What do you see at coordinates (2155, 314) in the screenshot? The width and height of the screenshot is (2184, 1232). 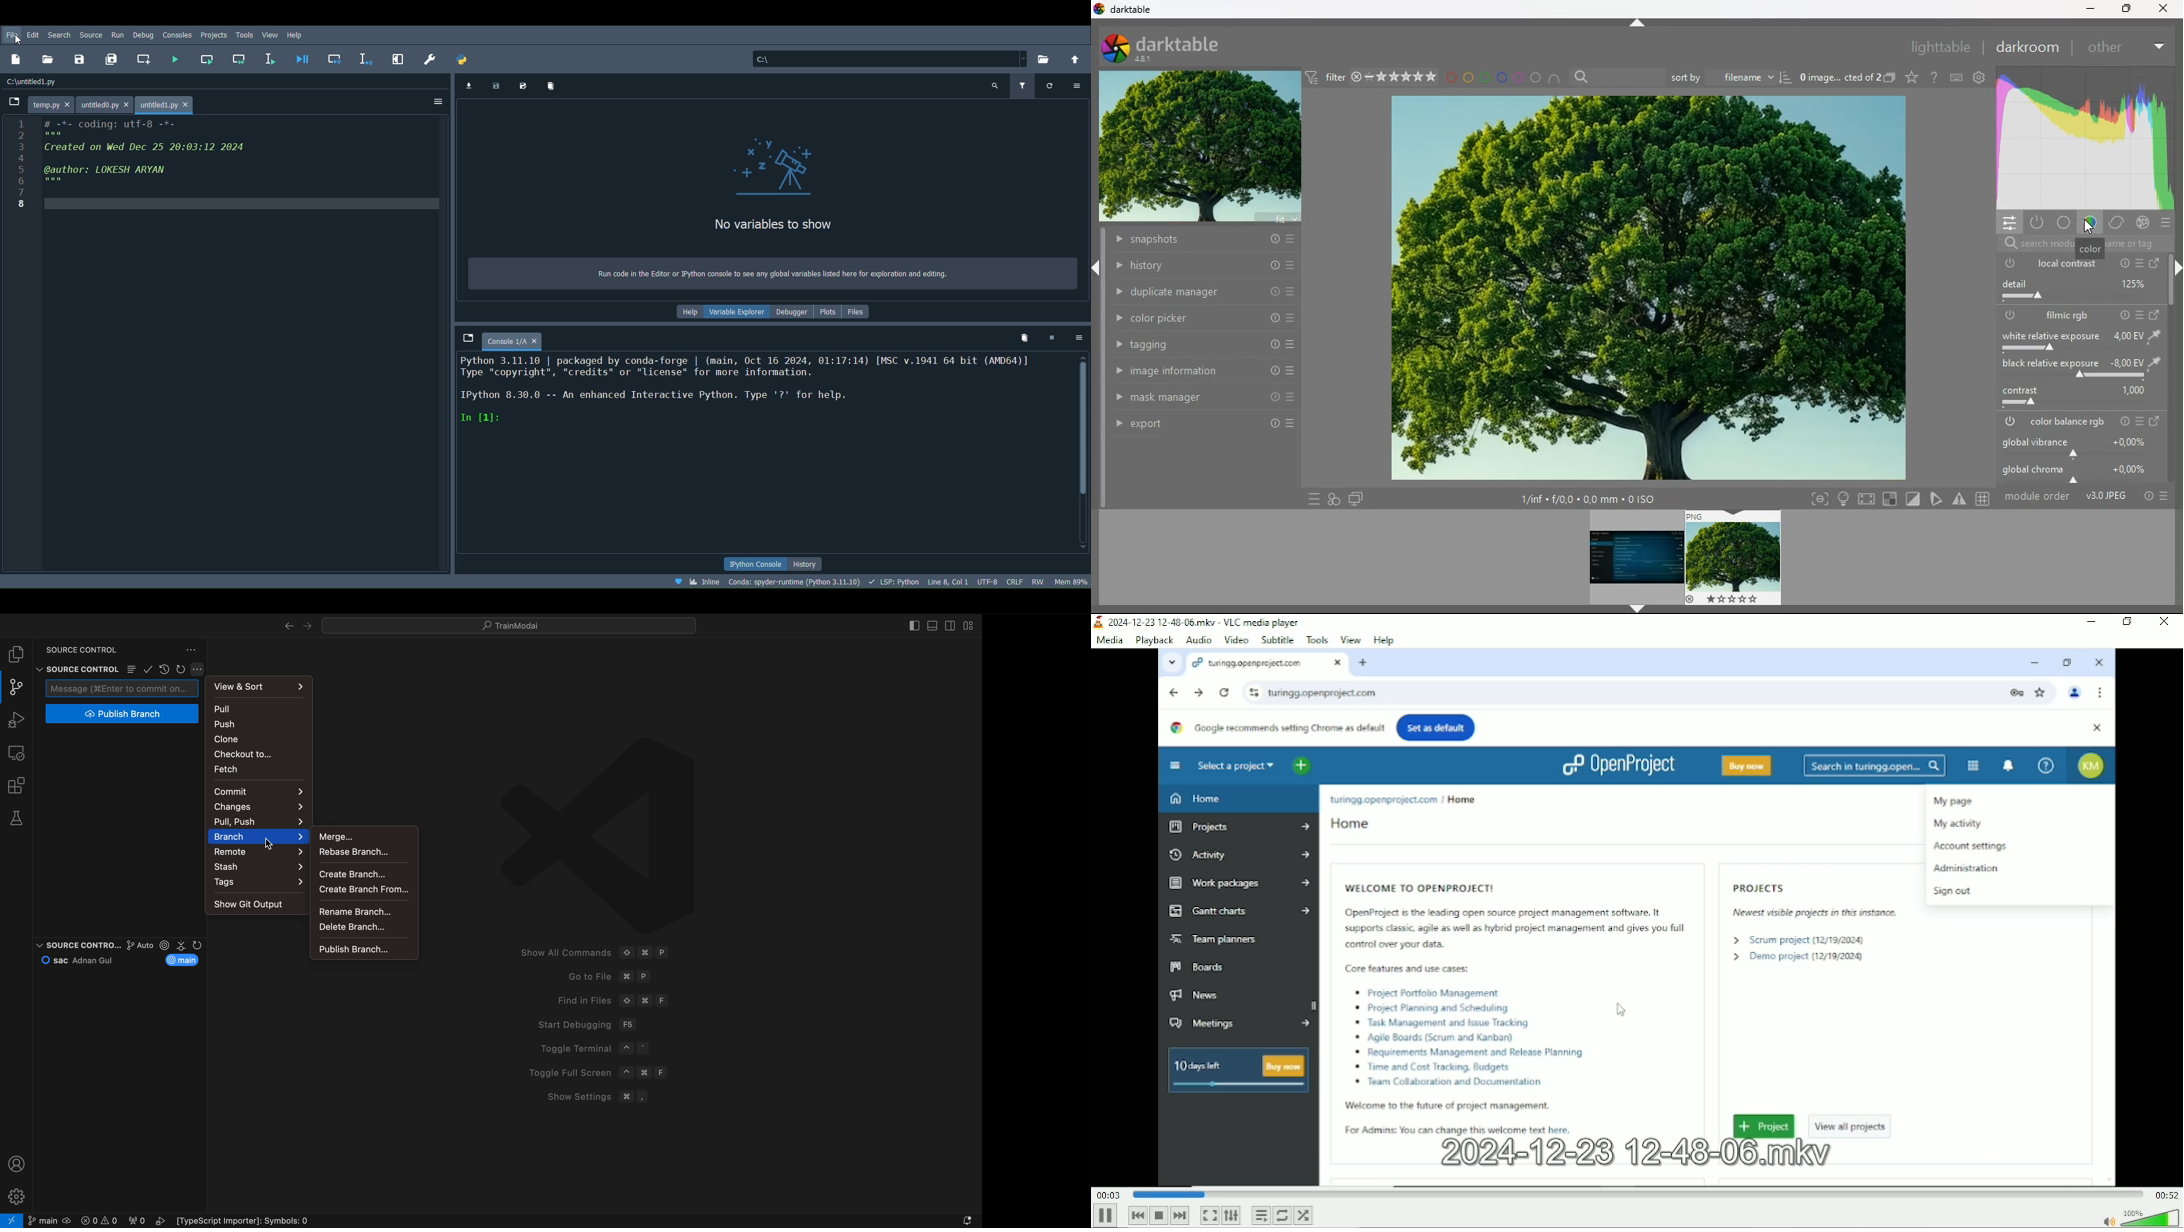 I see `send` at bounding box center [2155, 314].